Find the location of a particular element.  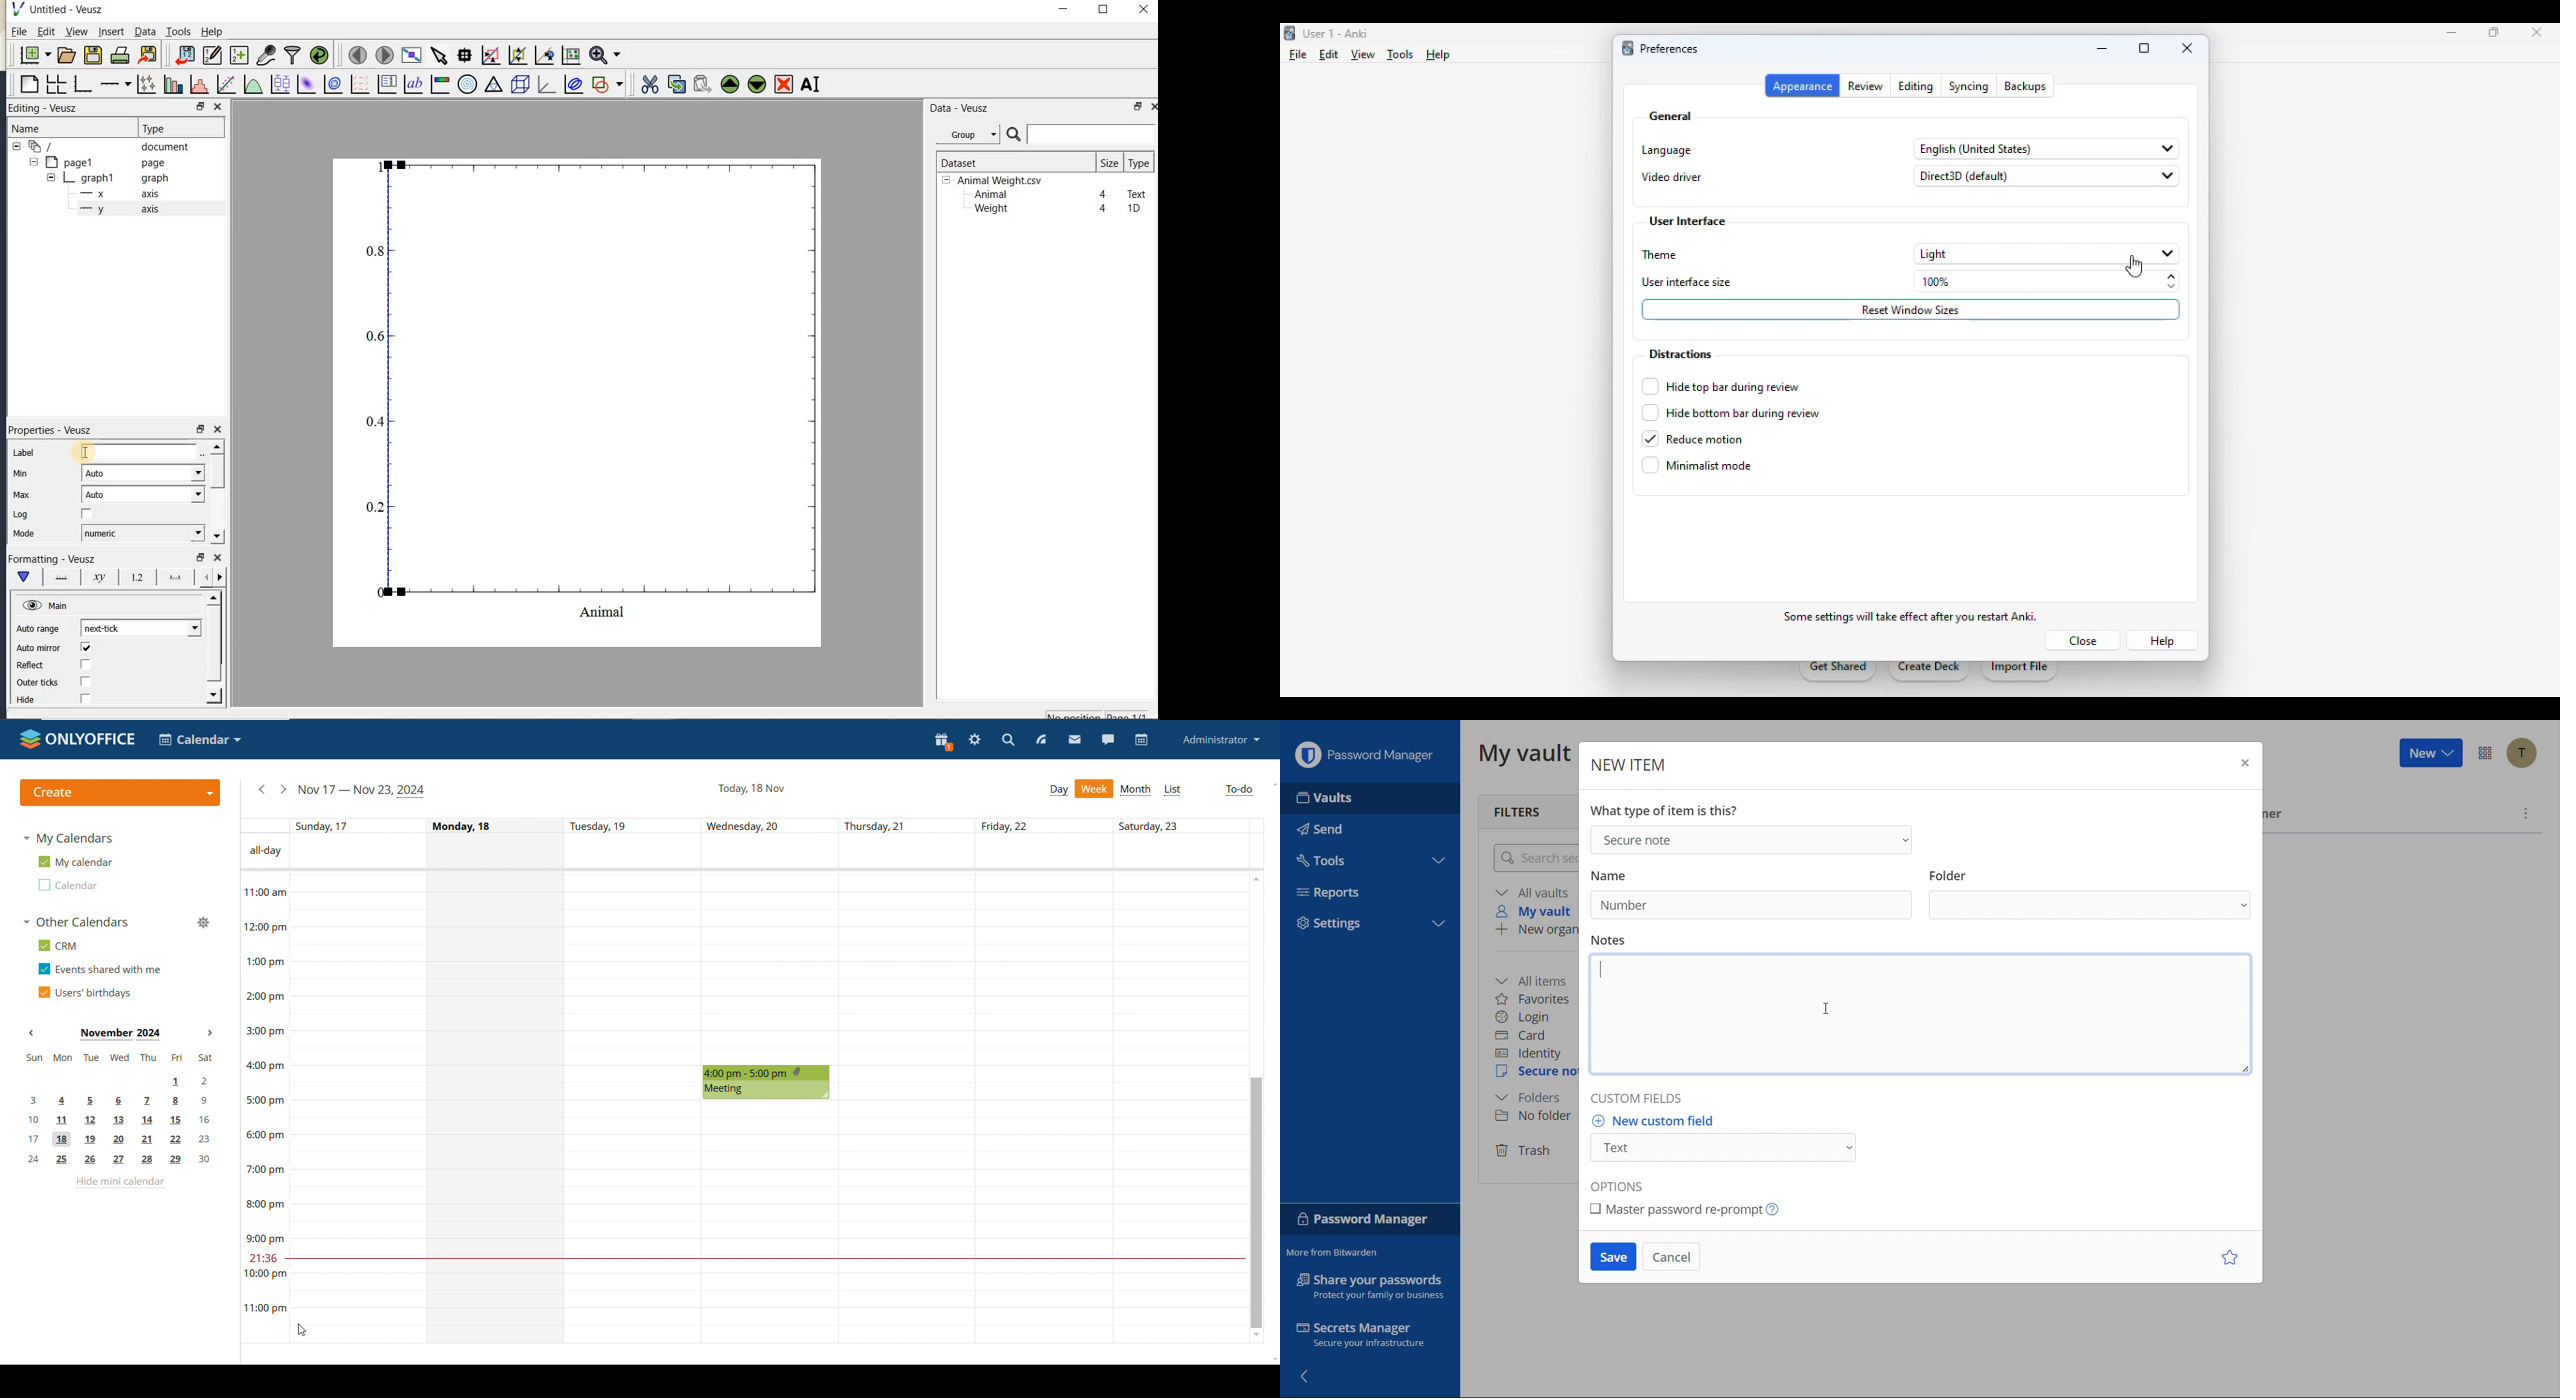

Identity is located at coordinates (1531, 1053).